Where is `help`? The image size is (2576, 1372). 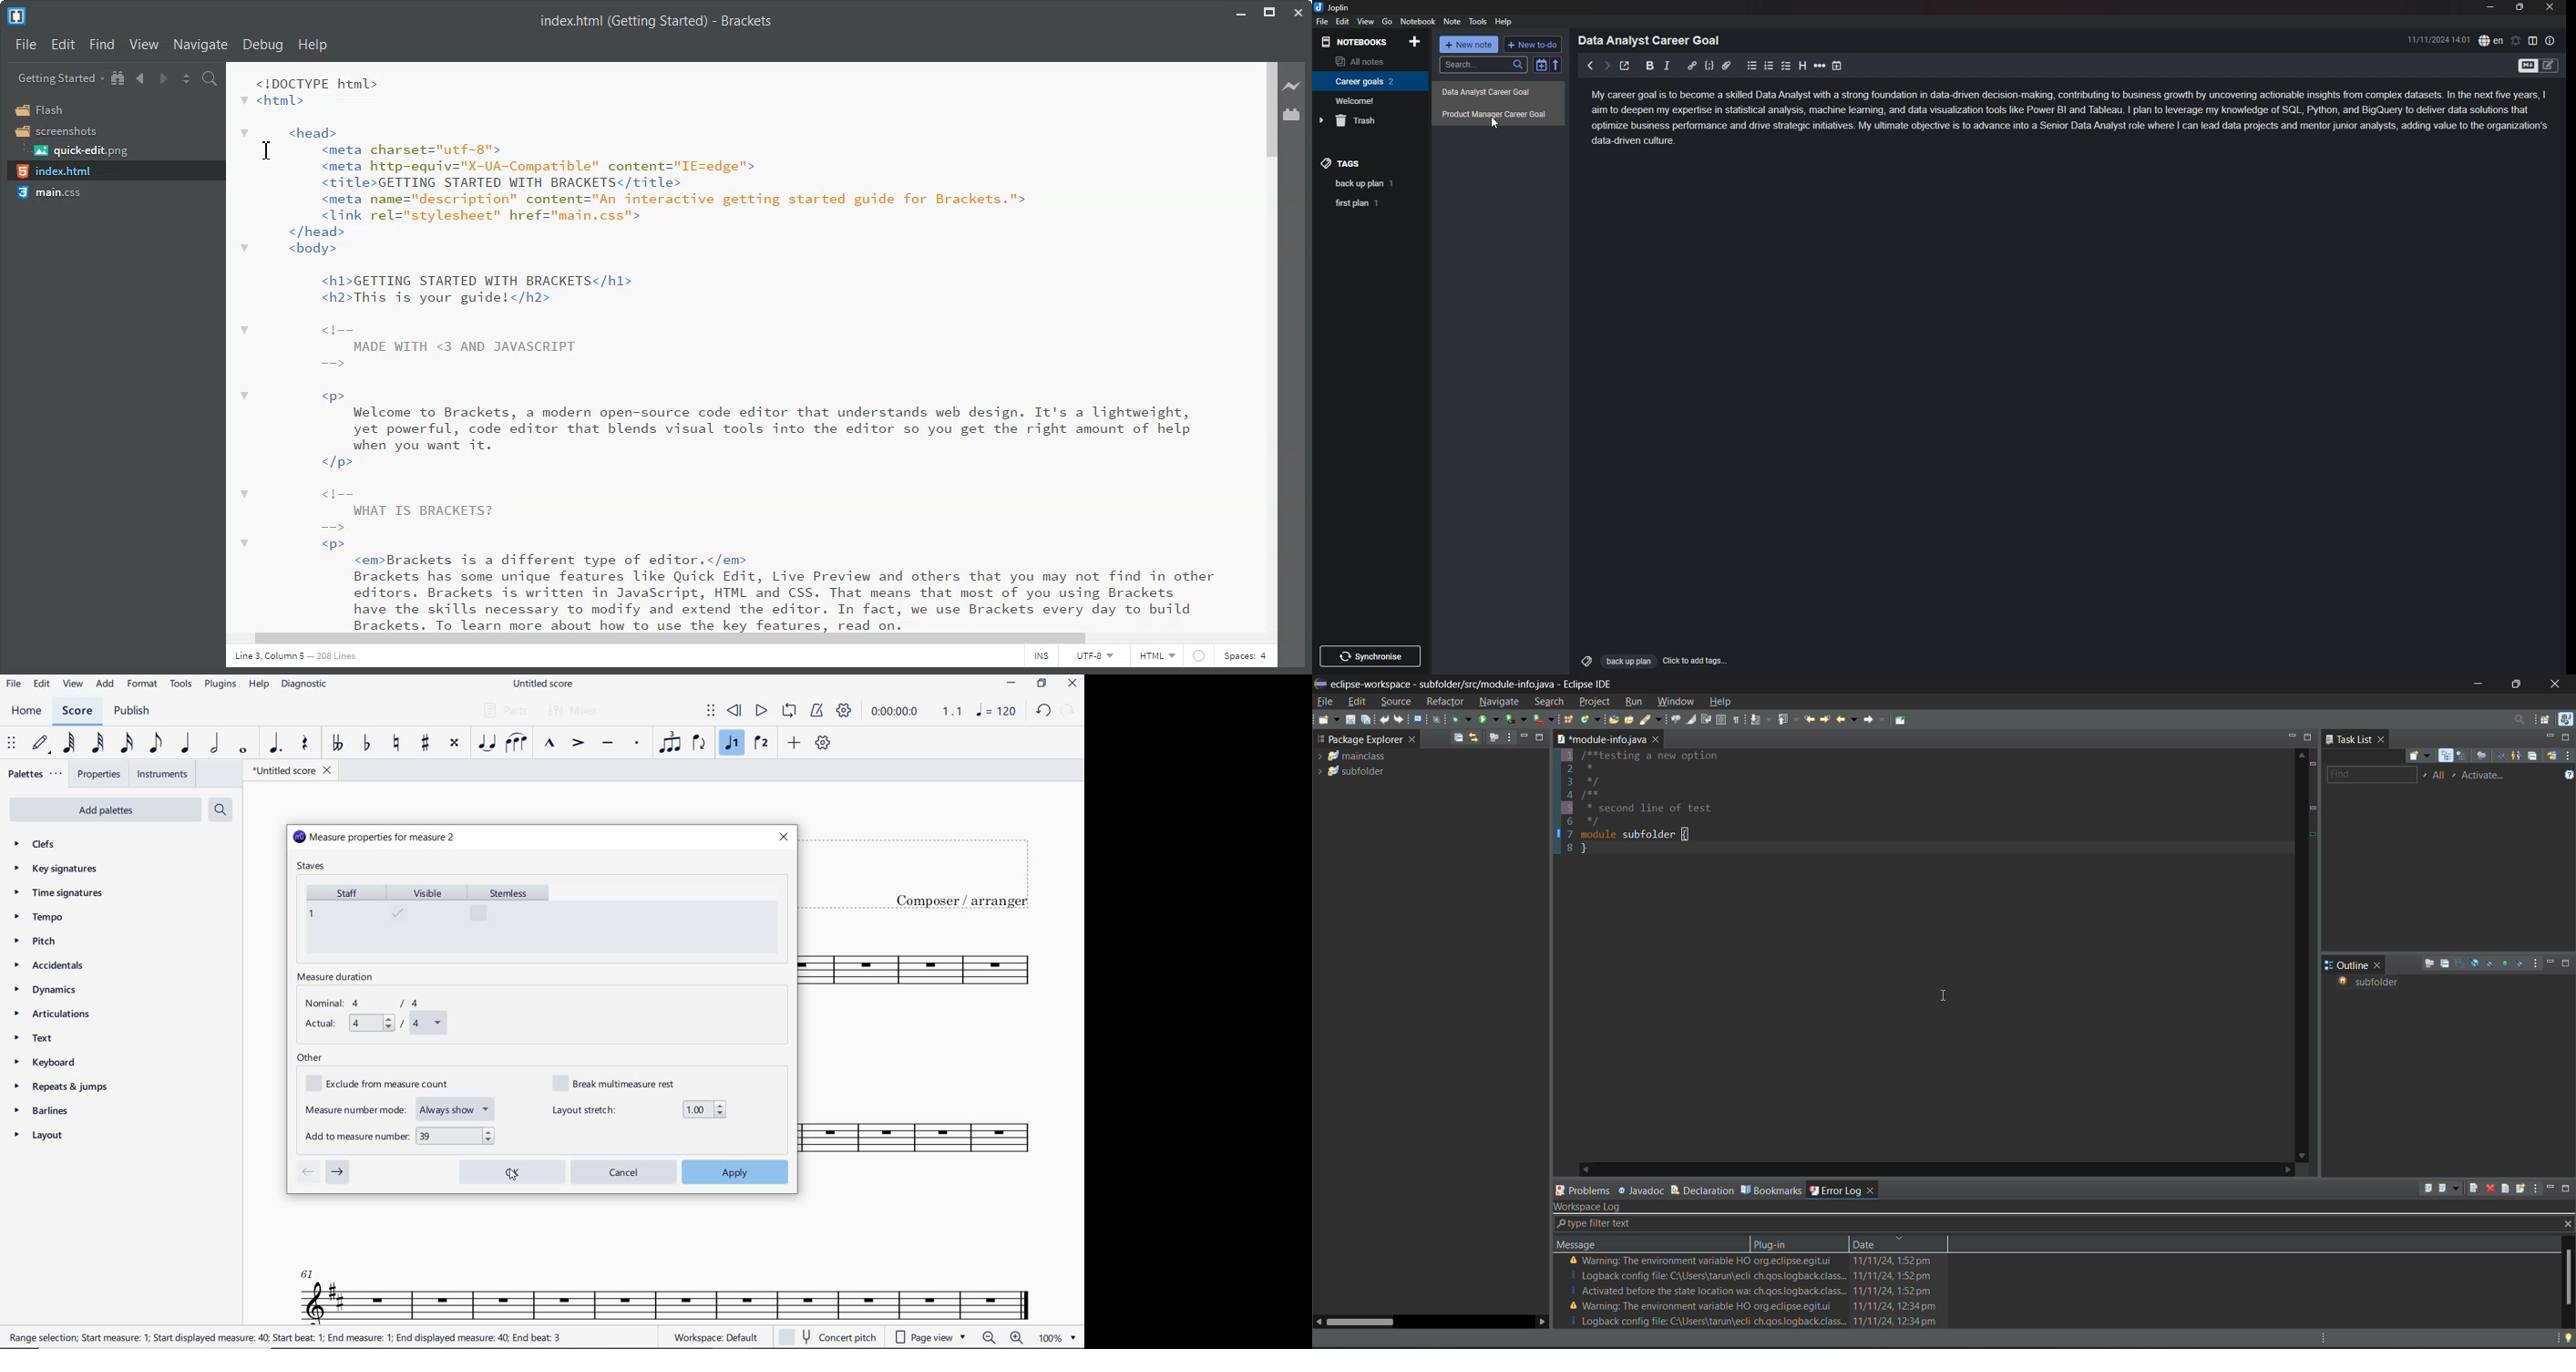
help is located at coordinates (1504, 22).